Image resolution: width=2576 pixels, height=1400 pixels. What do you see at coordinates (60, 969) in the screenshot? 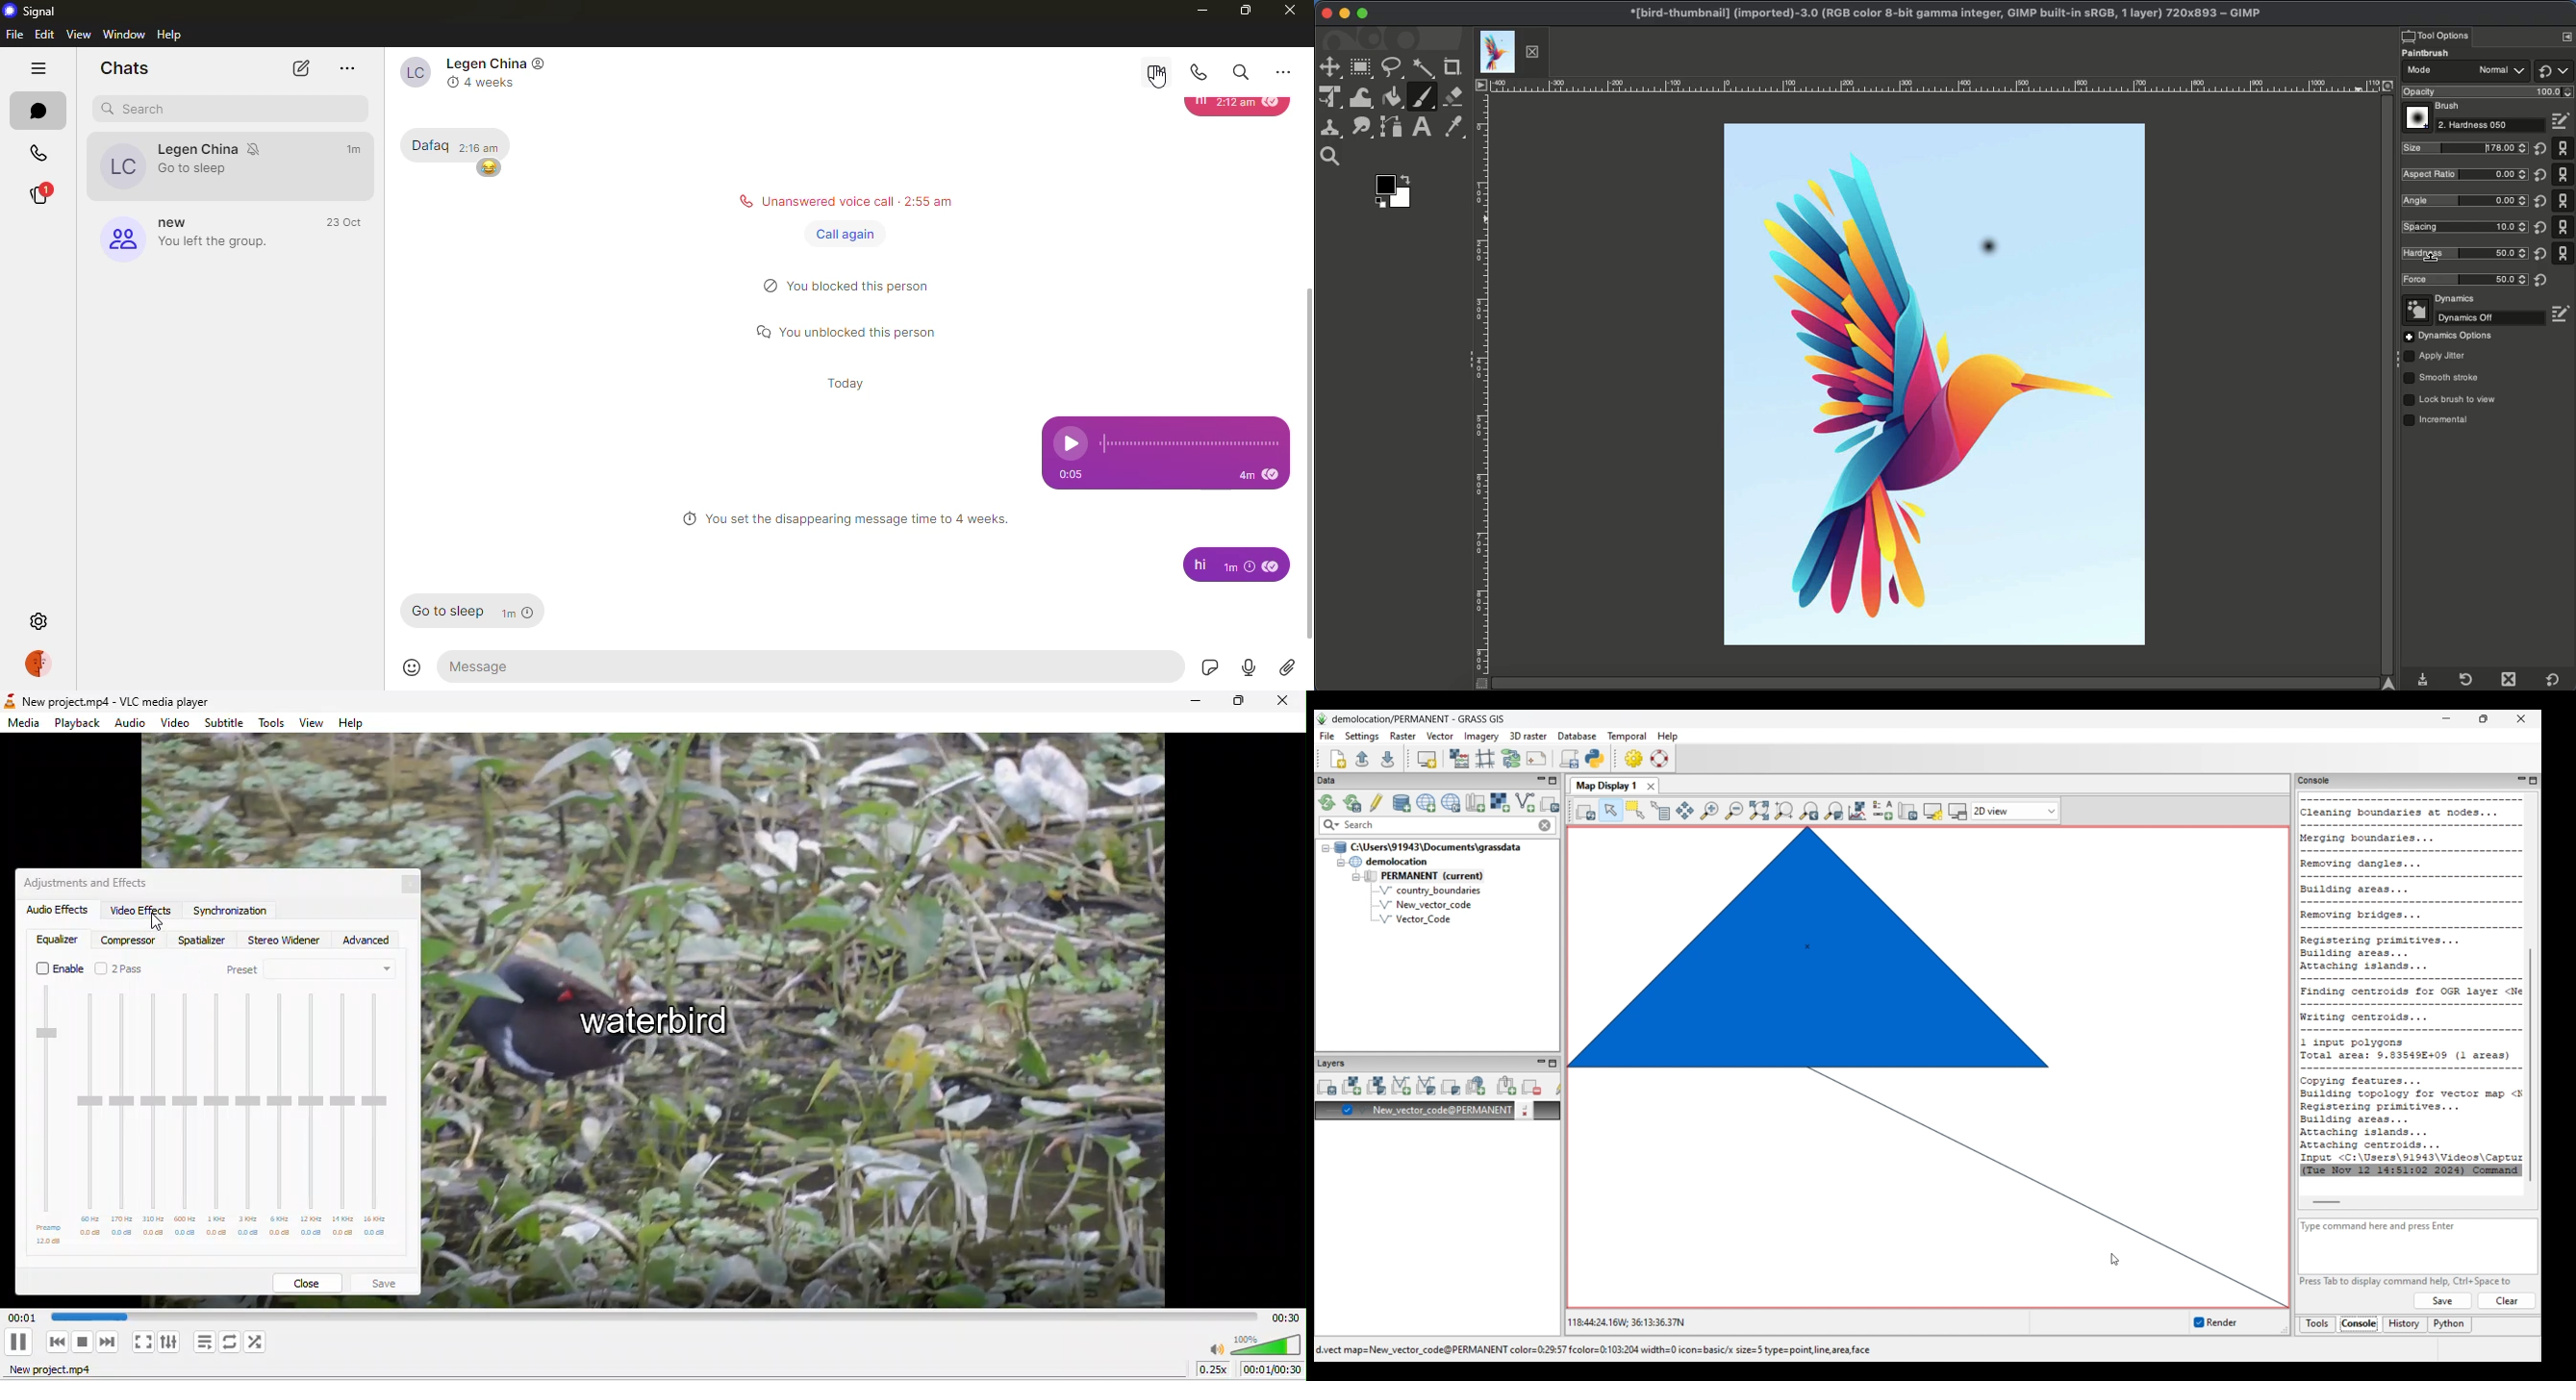
I see `Enable` at bounding box center [60, 969].